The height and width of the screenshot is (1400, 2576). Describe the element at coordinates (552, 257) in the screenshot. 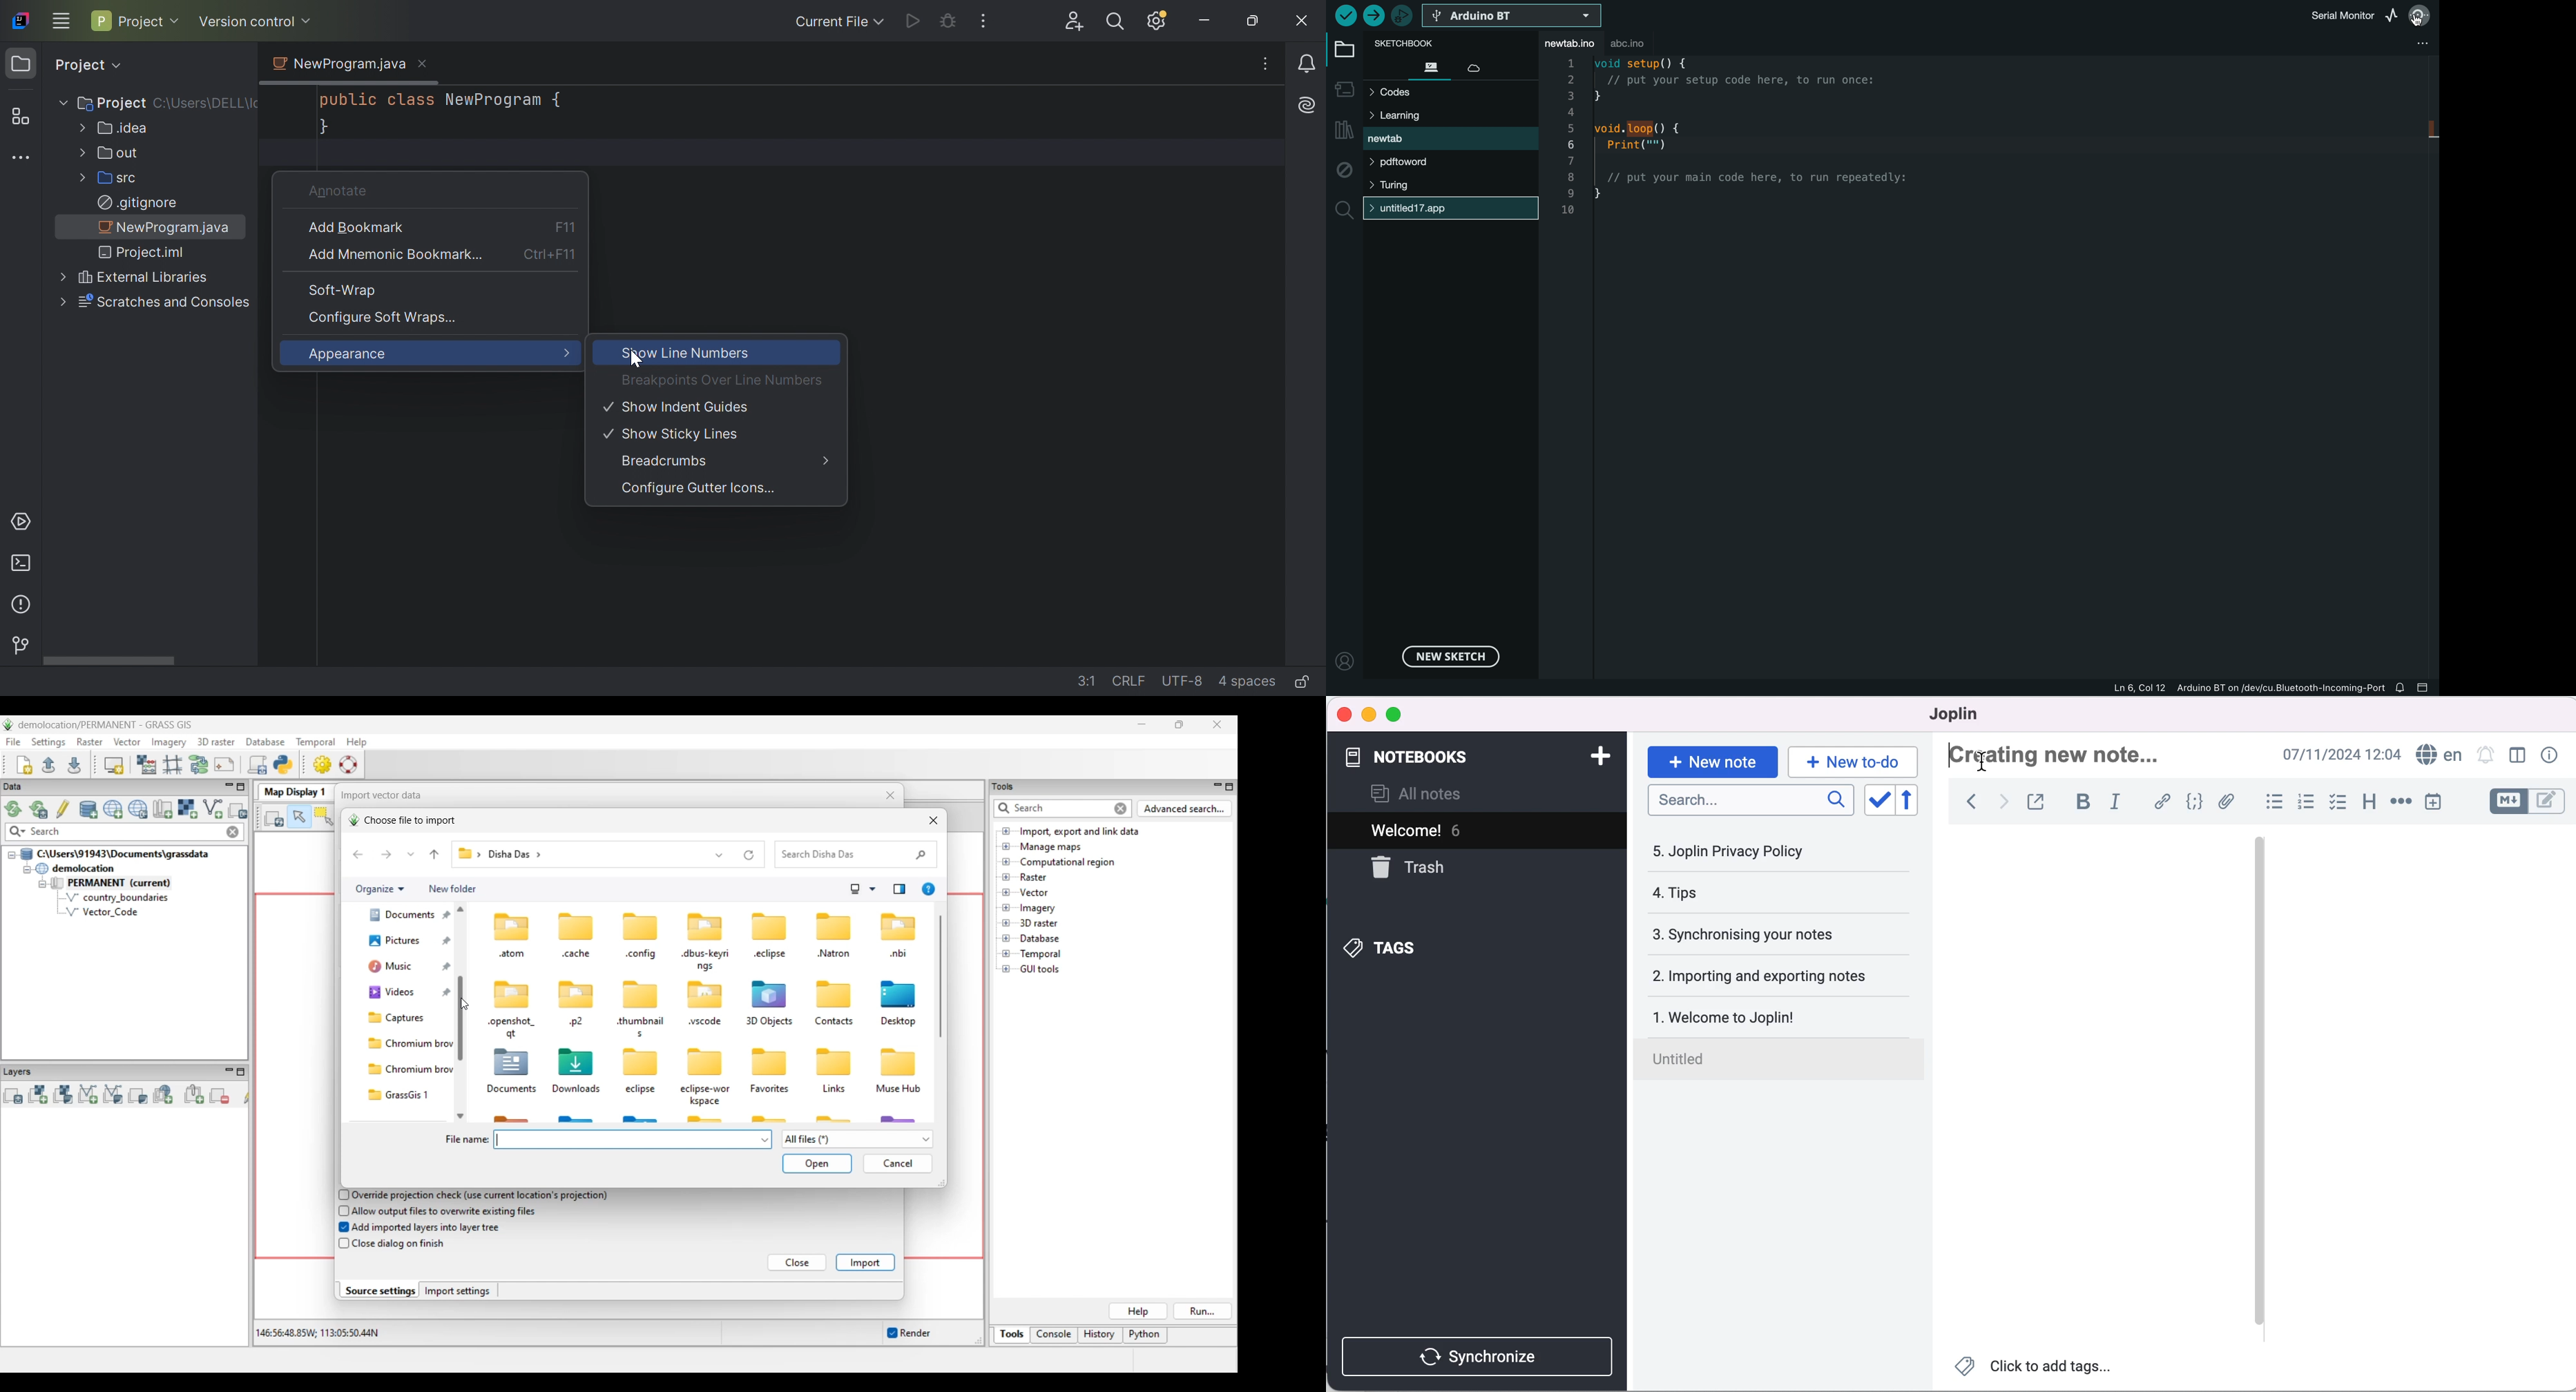

I see `Ctrl+F11` at that location.